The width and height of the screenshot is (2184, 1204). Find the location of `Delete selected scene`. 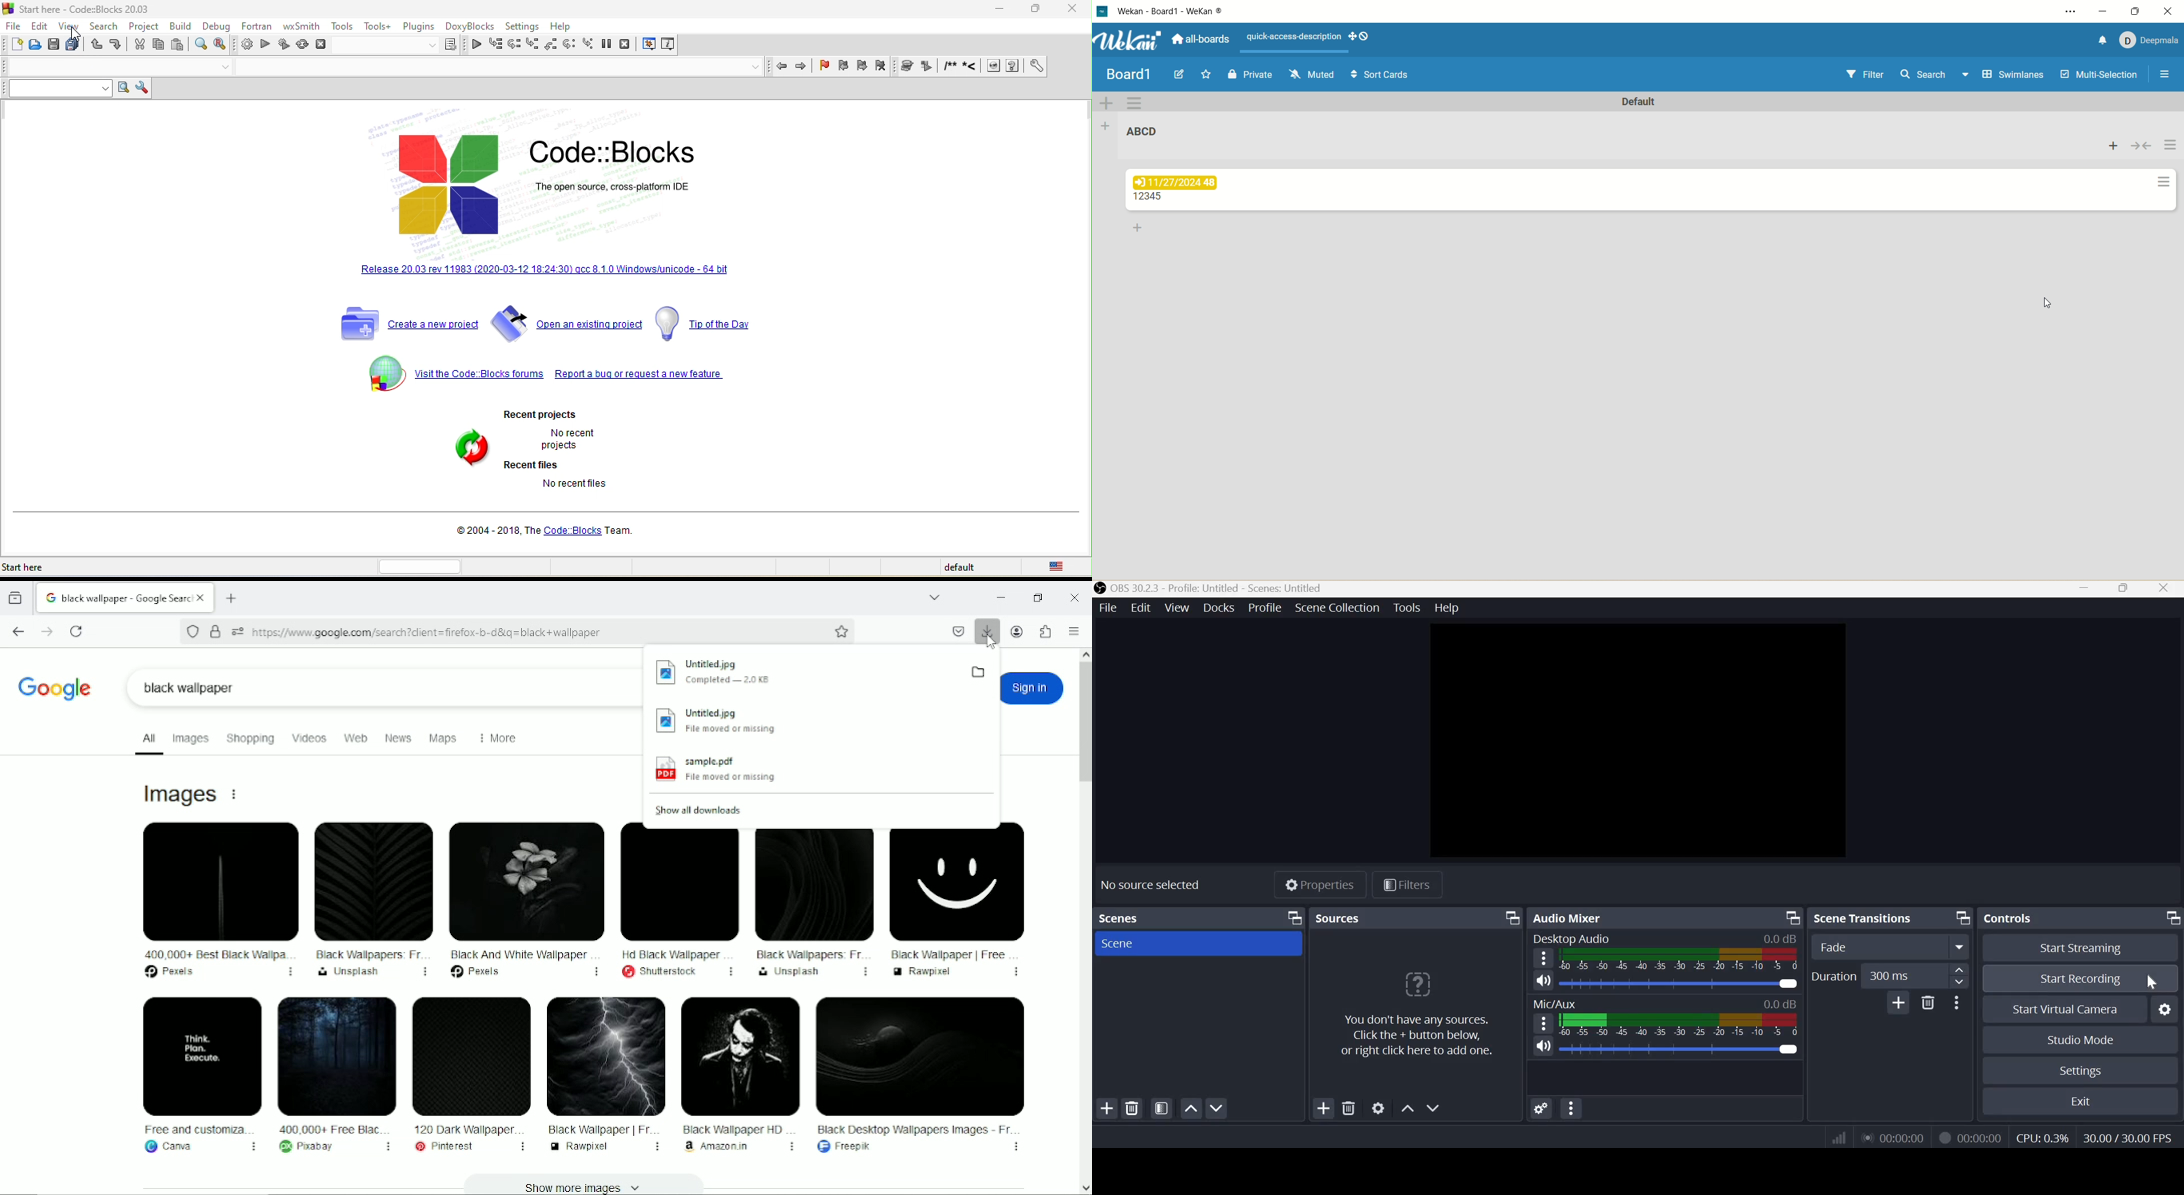

Delete selected scene is located at coordinates (1132, 1109).